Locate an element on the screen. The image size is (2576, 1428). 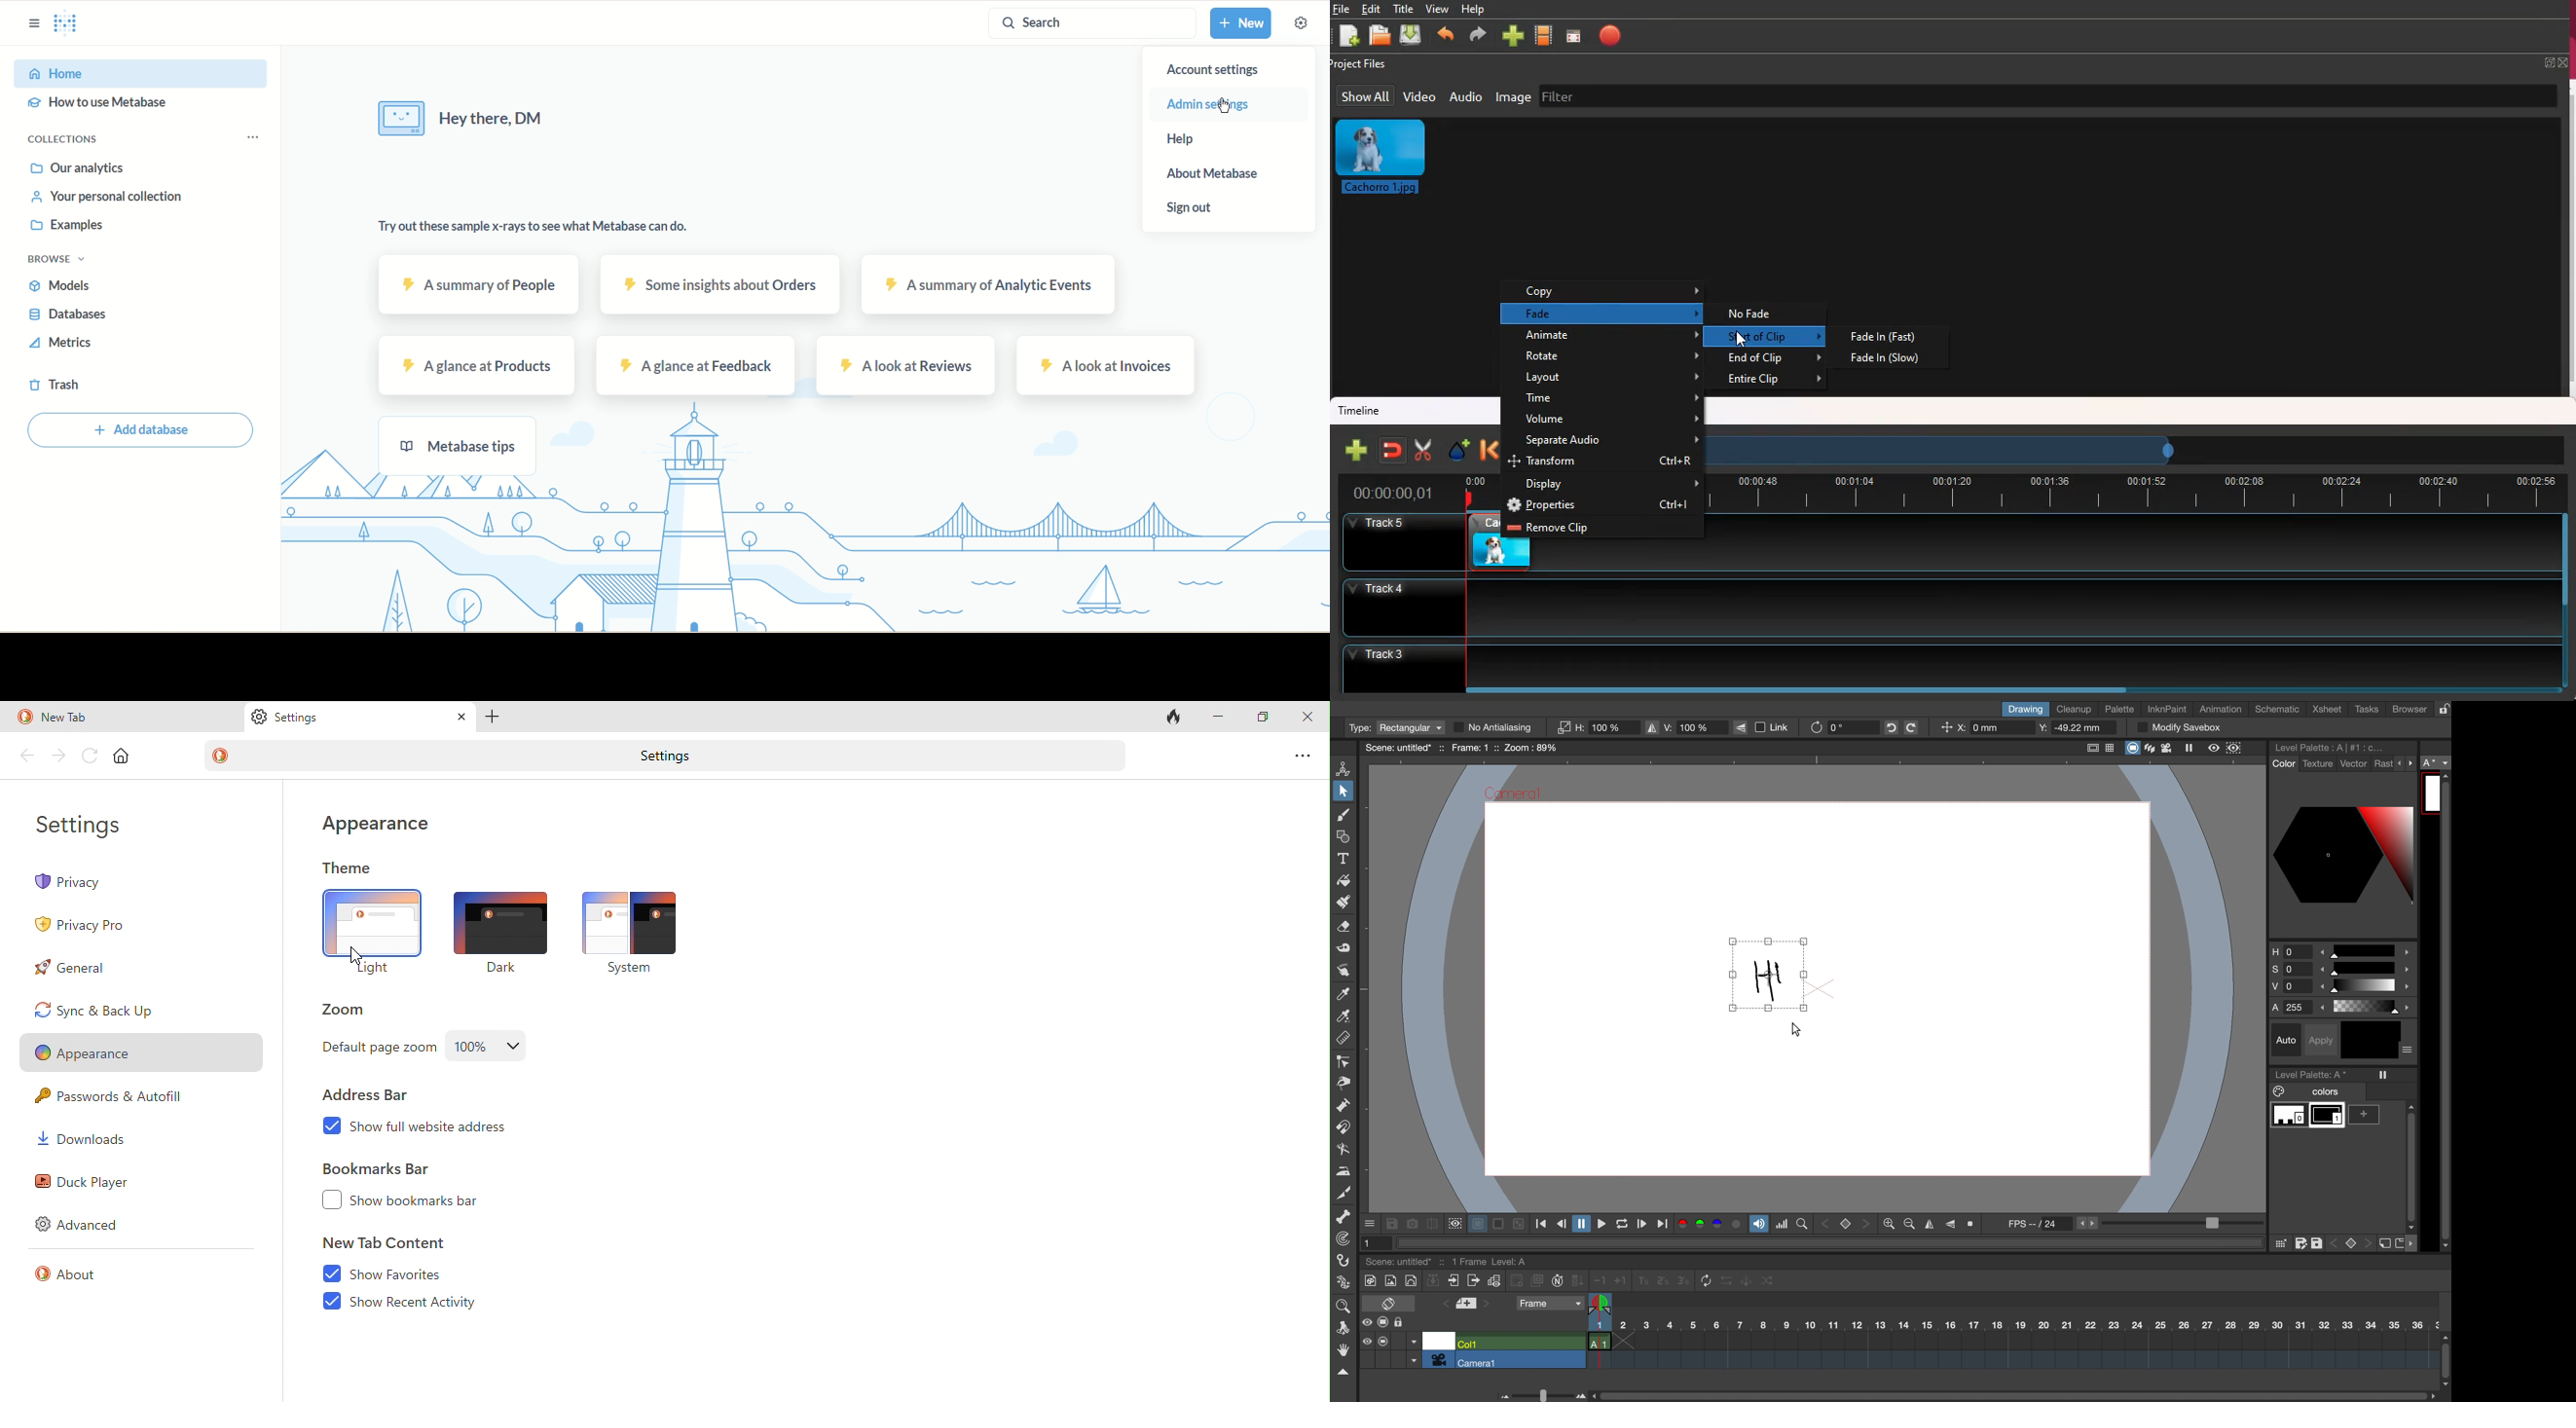
more options is located at coordinates (2406, 763).